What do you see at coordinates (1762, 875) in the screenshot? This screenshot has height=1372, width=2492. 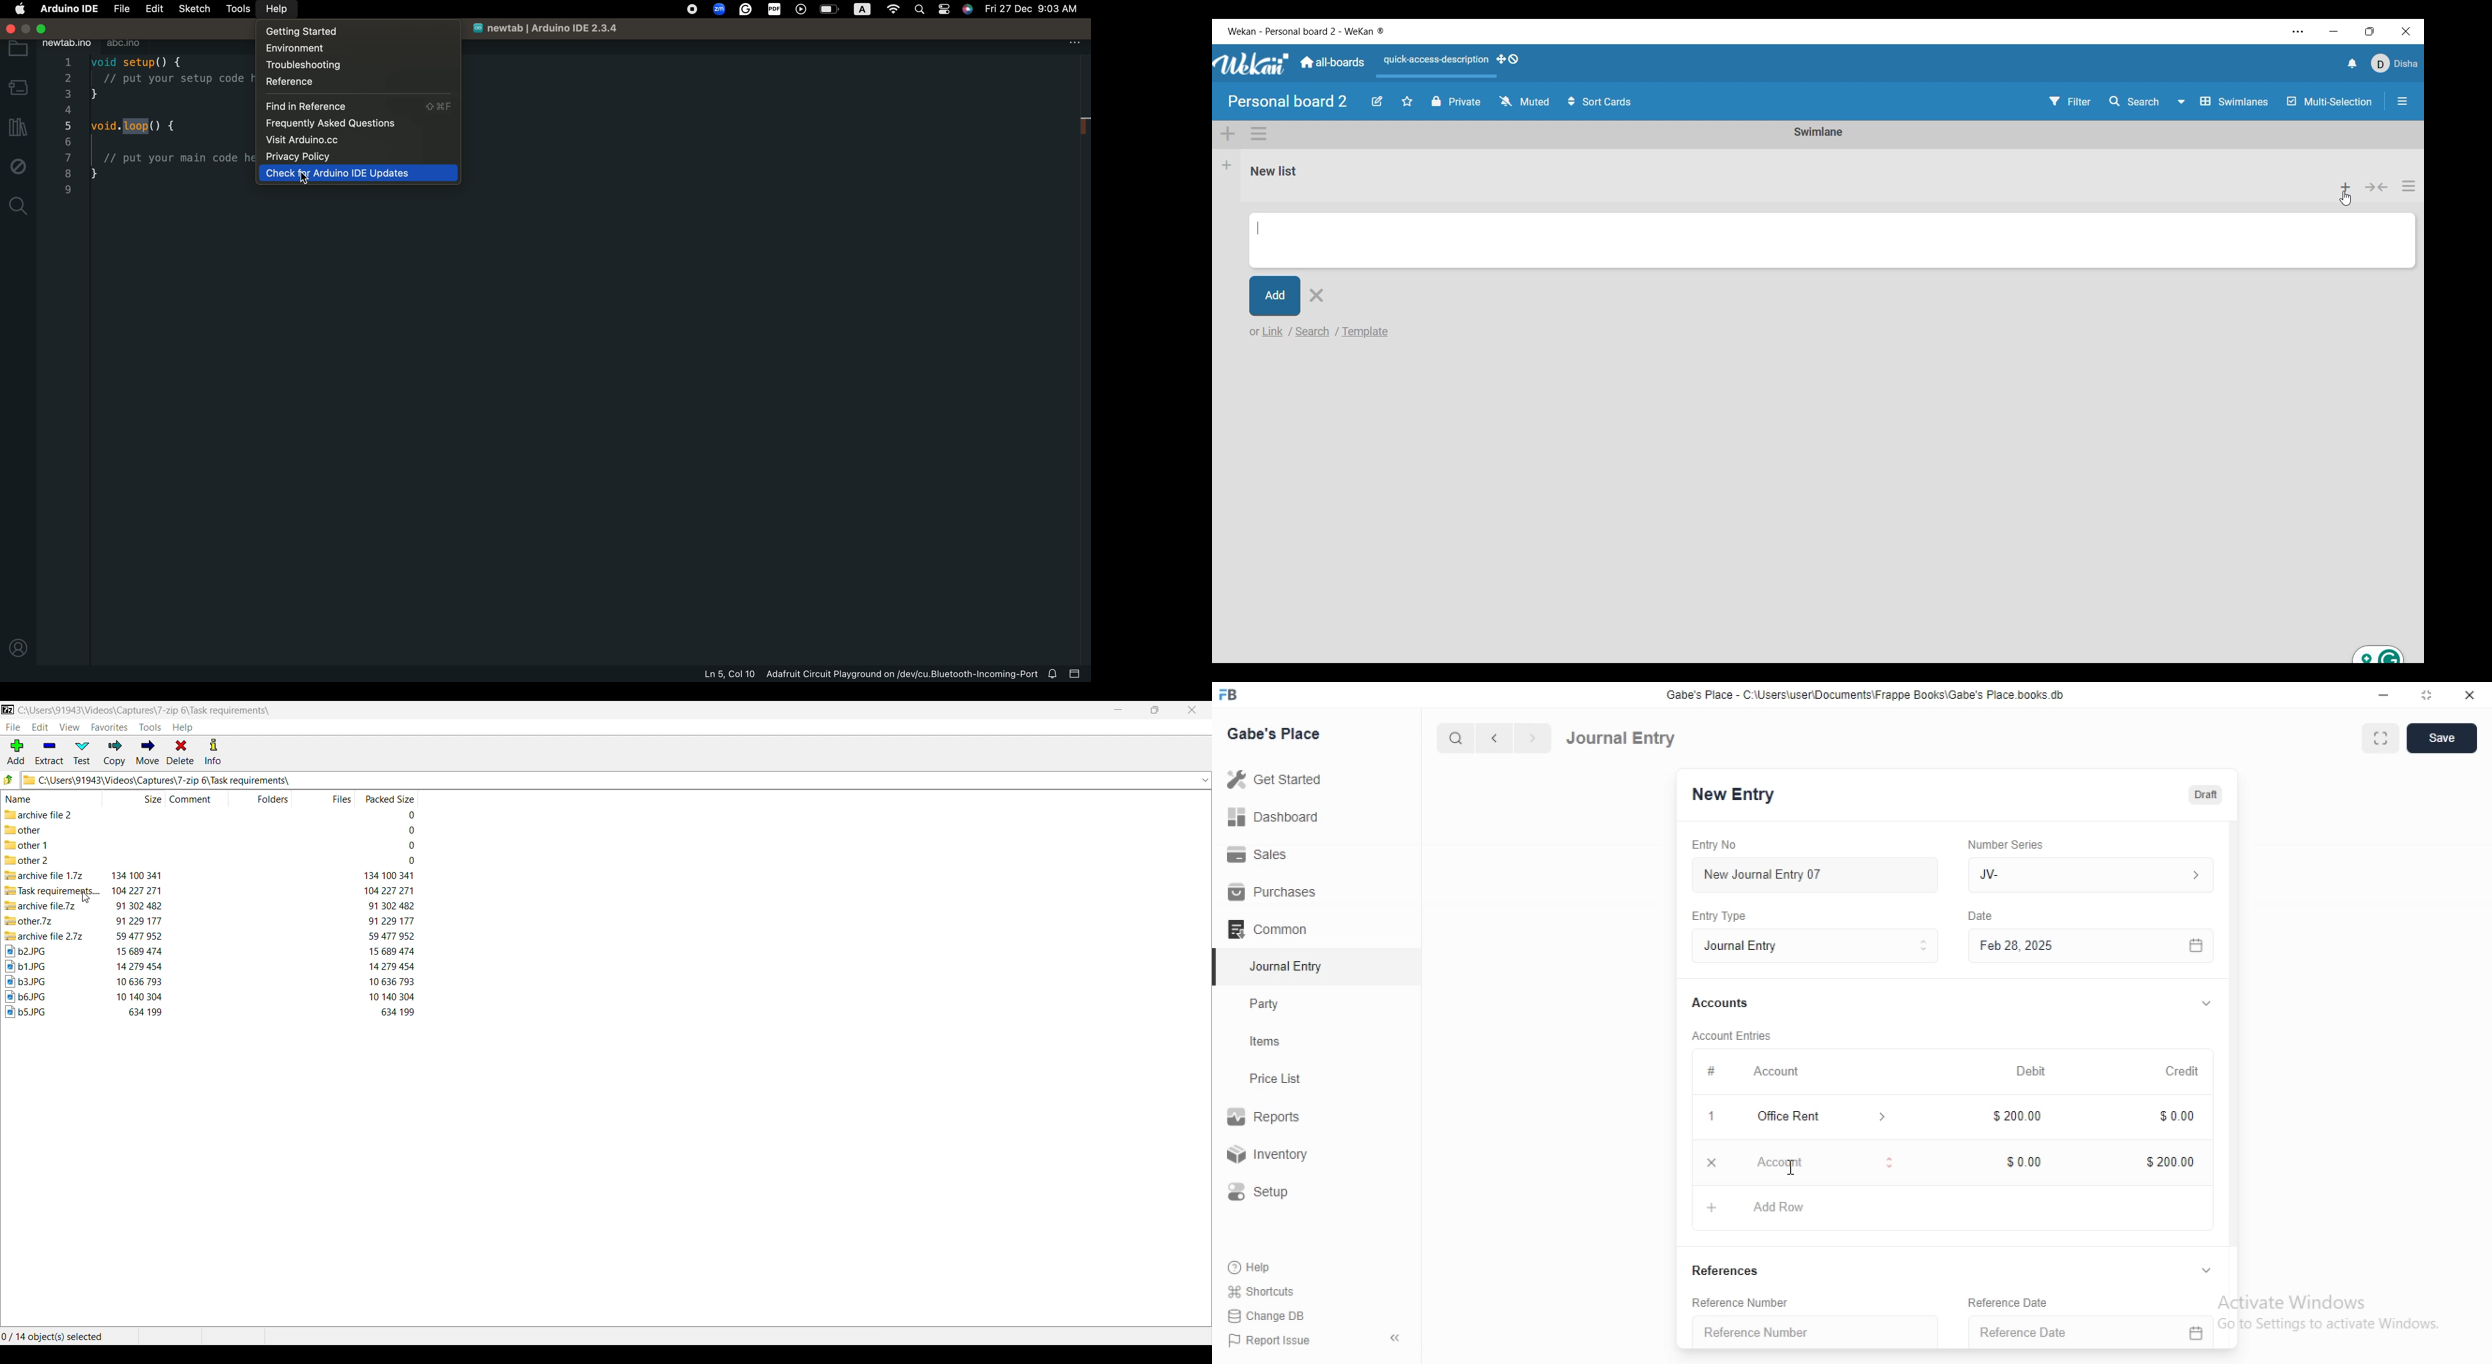 I see `New Journal Entry 07` at bounding box center [1762, 875].